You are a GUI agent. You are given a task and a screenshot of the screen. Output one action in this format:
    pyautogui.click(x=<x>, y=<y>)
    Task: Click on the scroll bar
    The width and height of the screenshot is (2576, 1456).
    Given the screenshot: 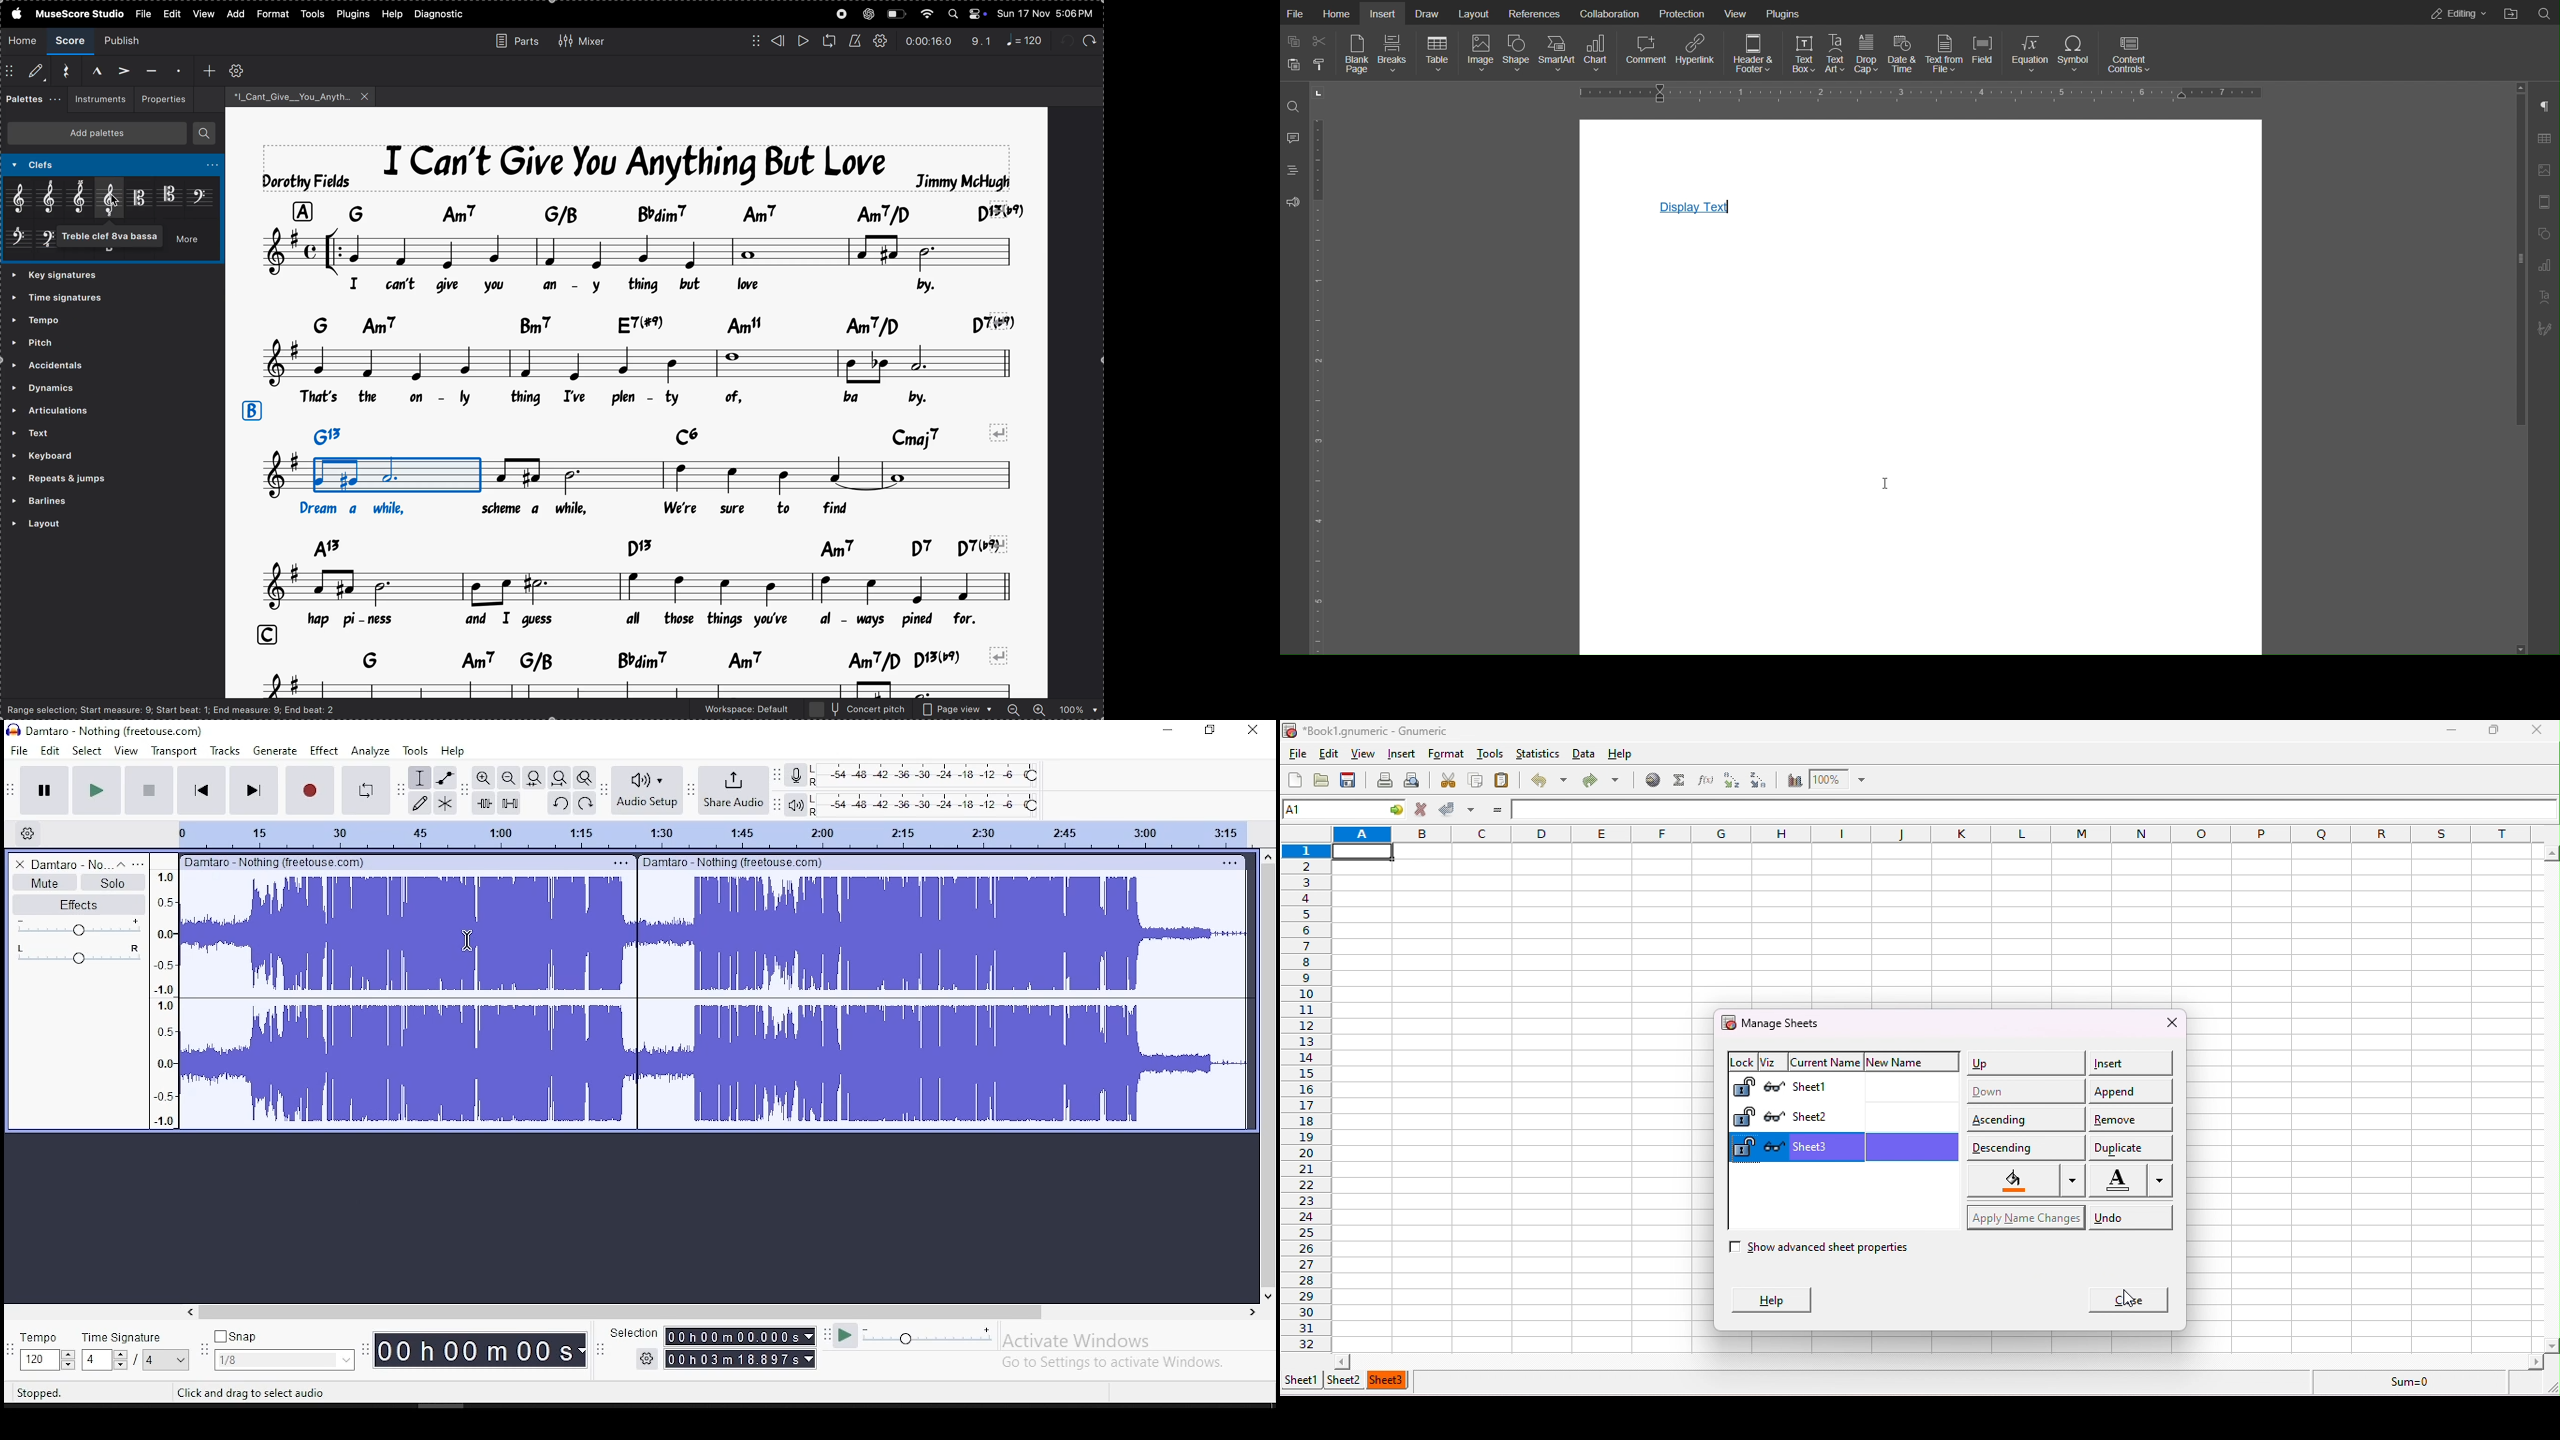 What is the action you would take?
    pyautogui.click(x=1942, y=1361)
    